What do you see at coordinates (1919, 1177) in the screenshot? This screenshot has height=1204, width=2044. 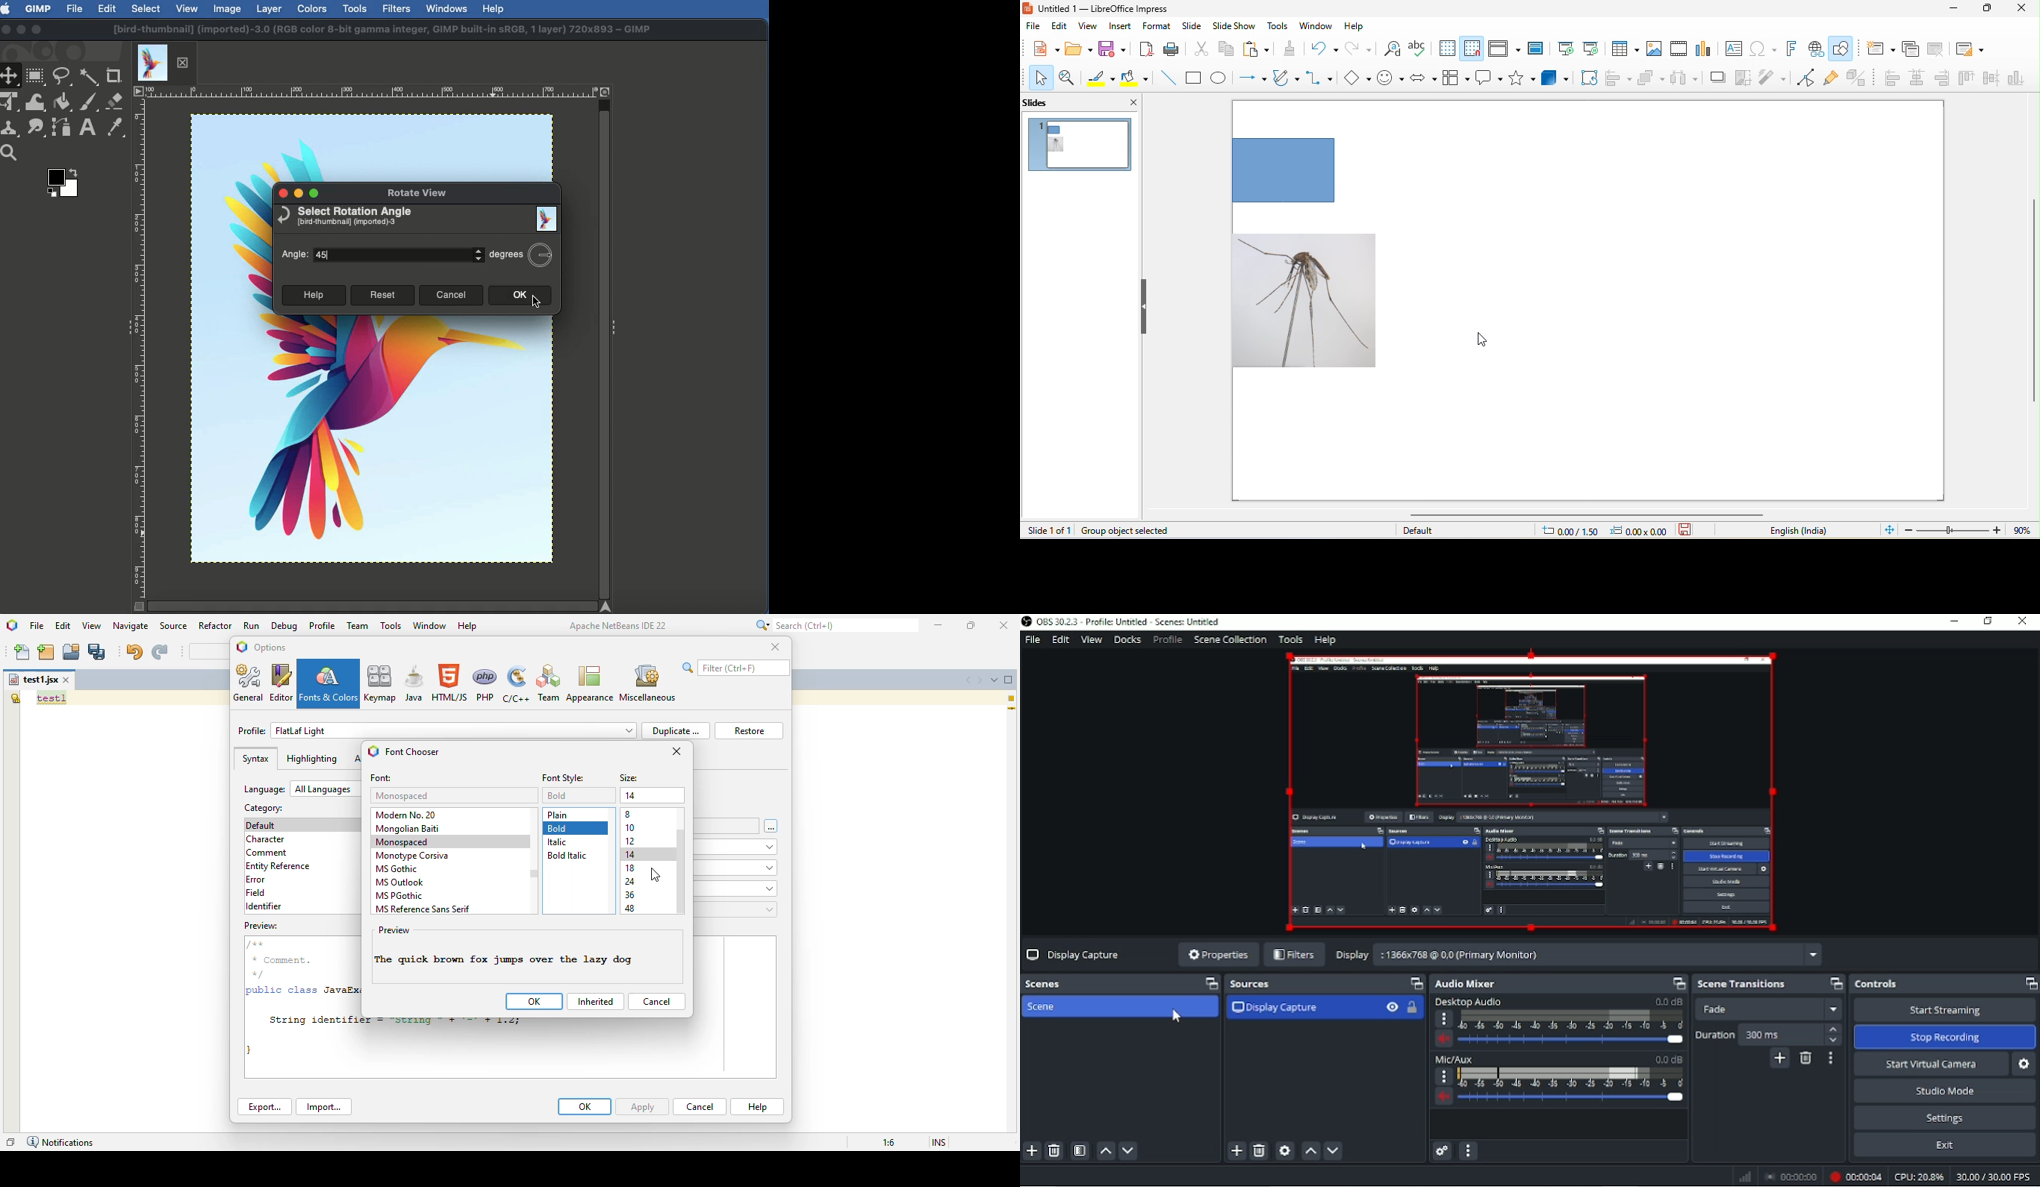 I see `CPU: 20.8%` at bounding box center [1919, 1177].